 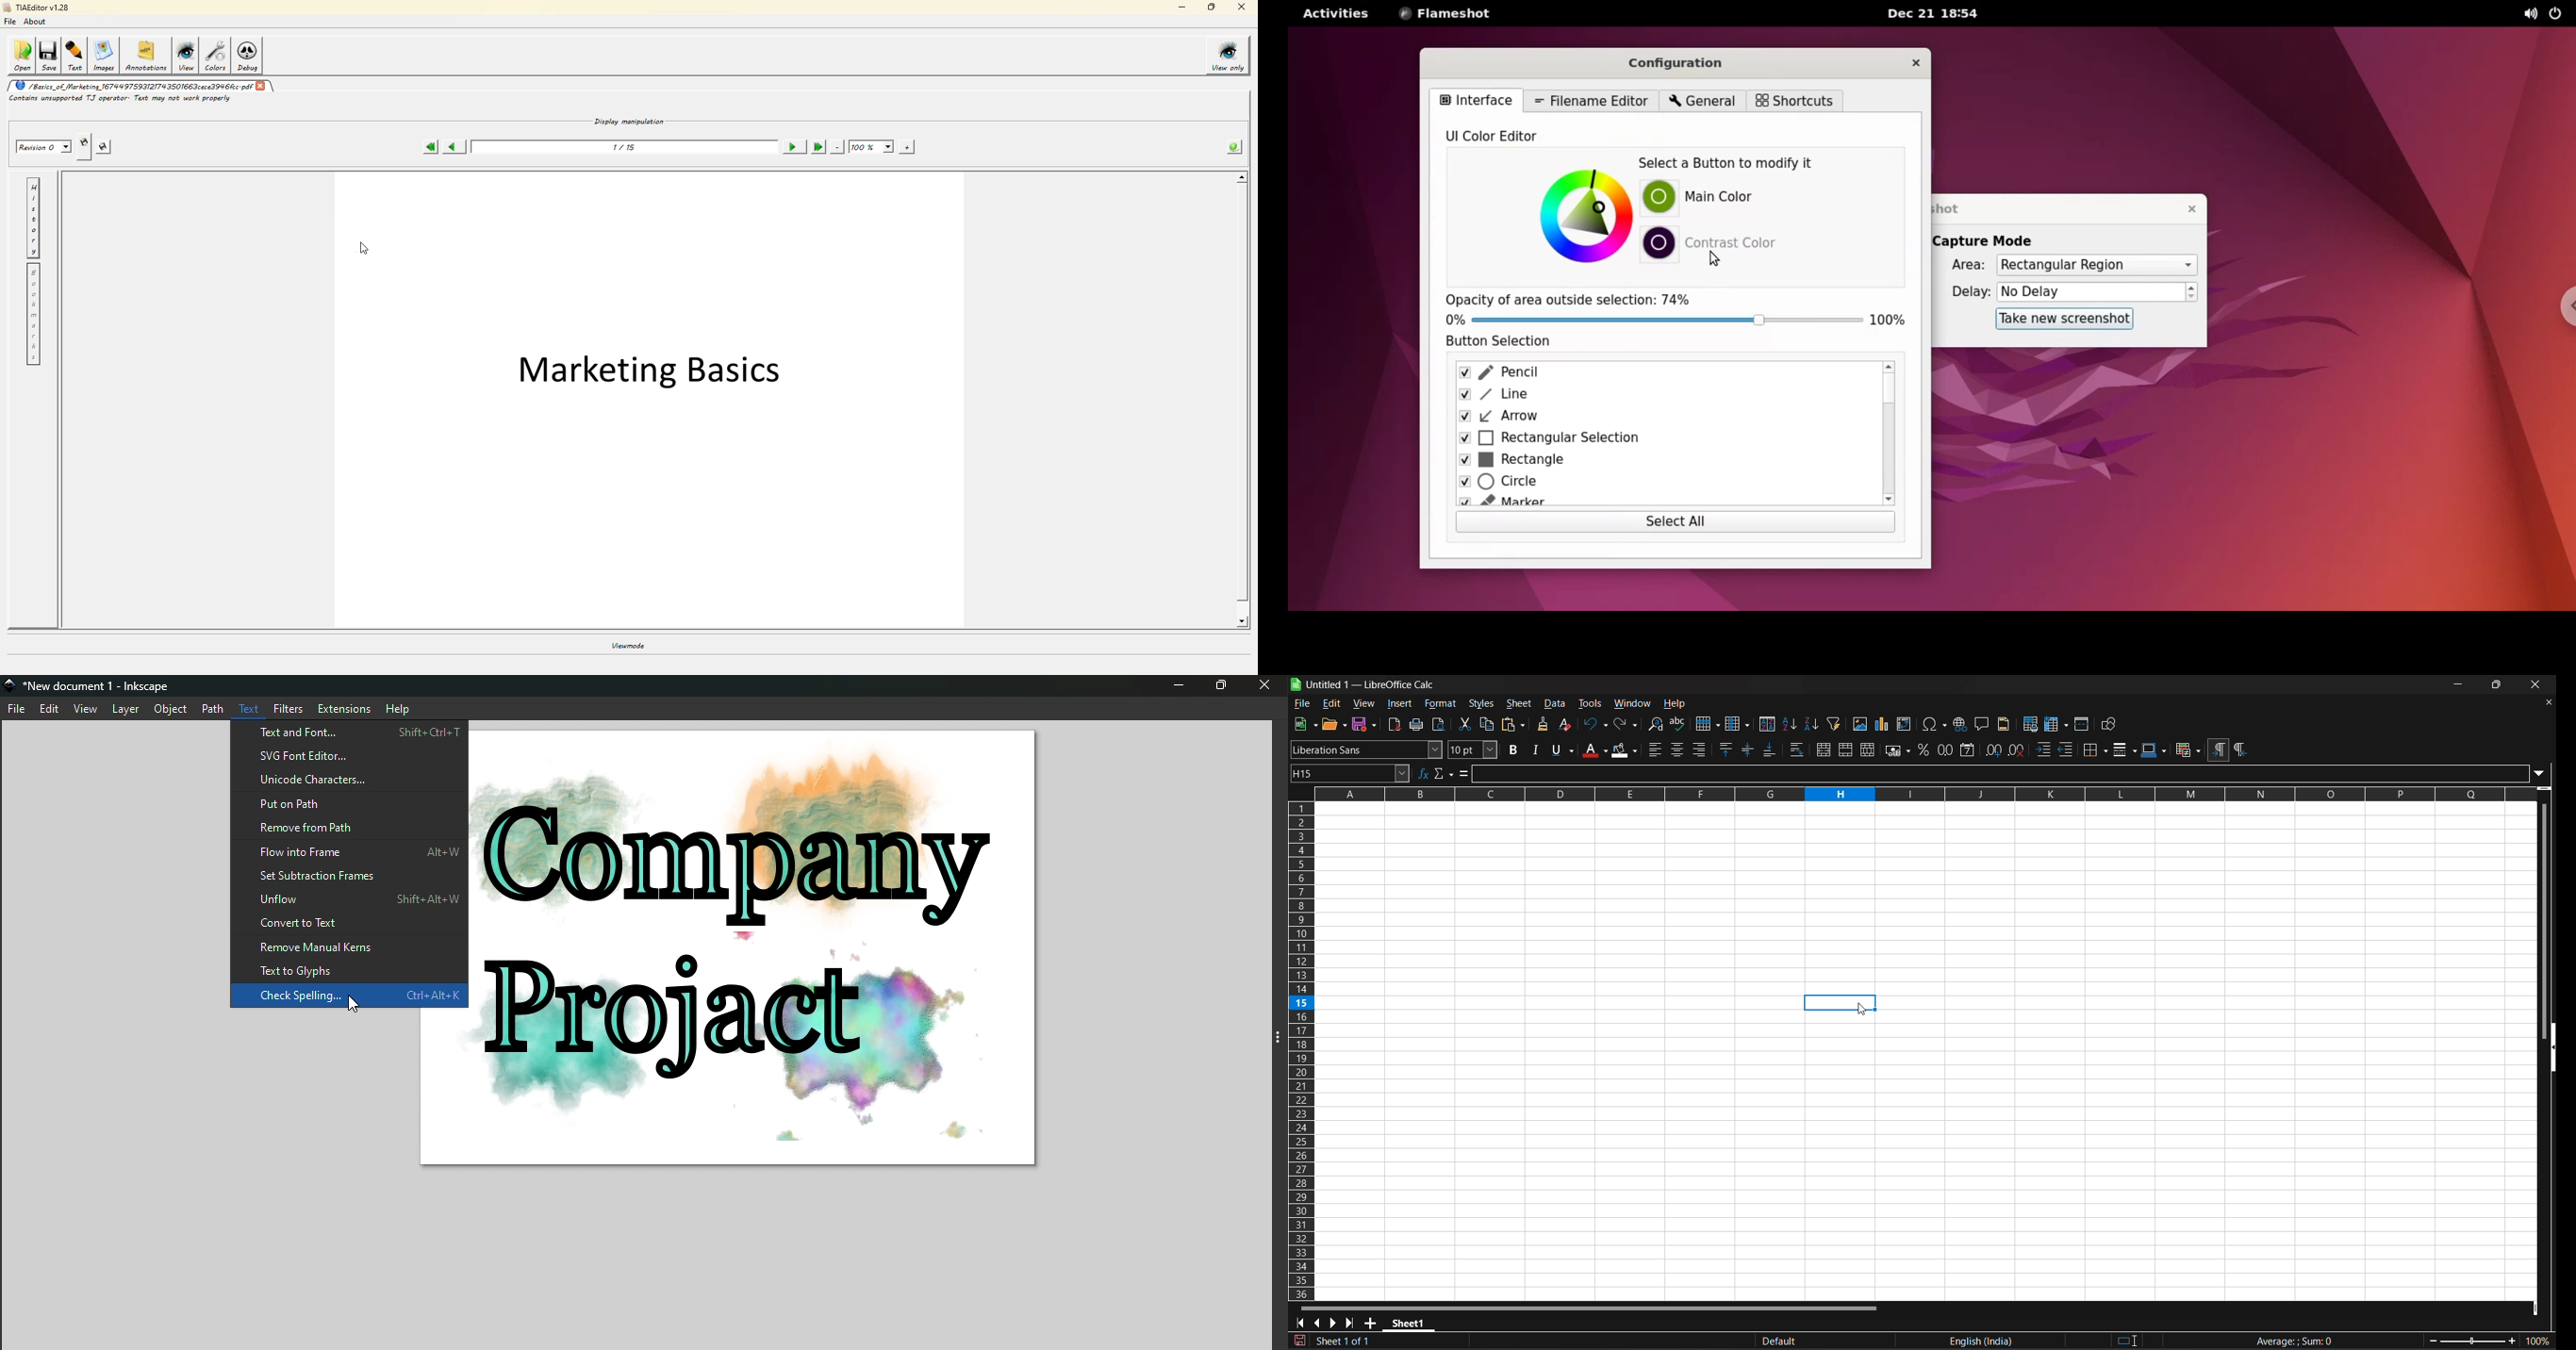 I want to click on clone formatting, so click(x=1542, y=724).